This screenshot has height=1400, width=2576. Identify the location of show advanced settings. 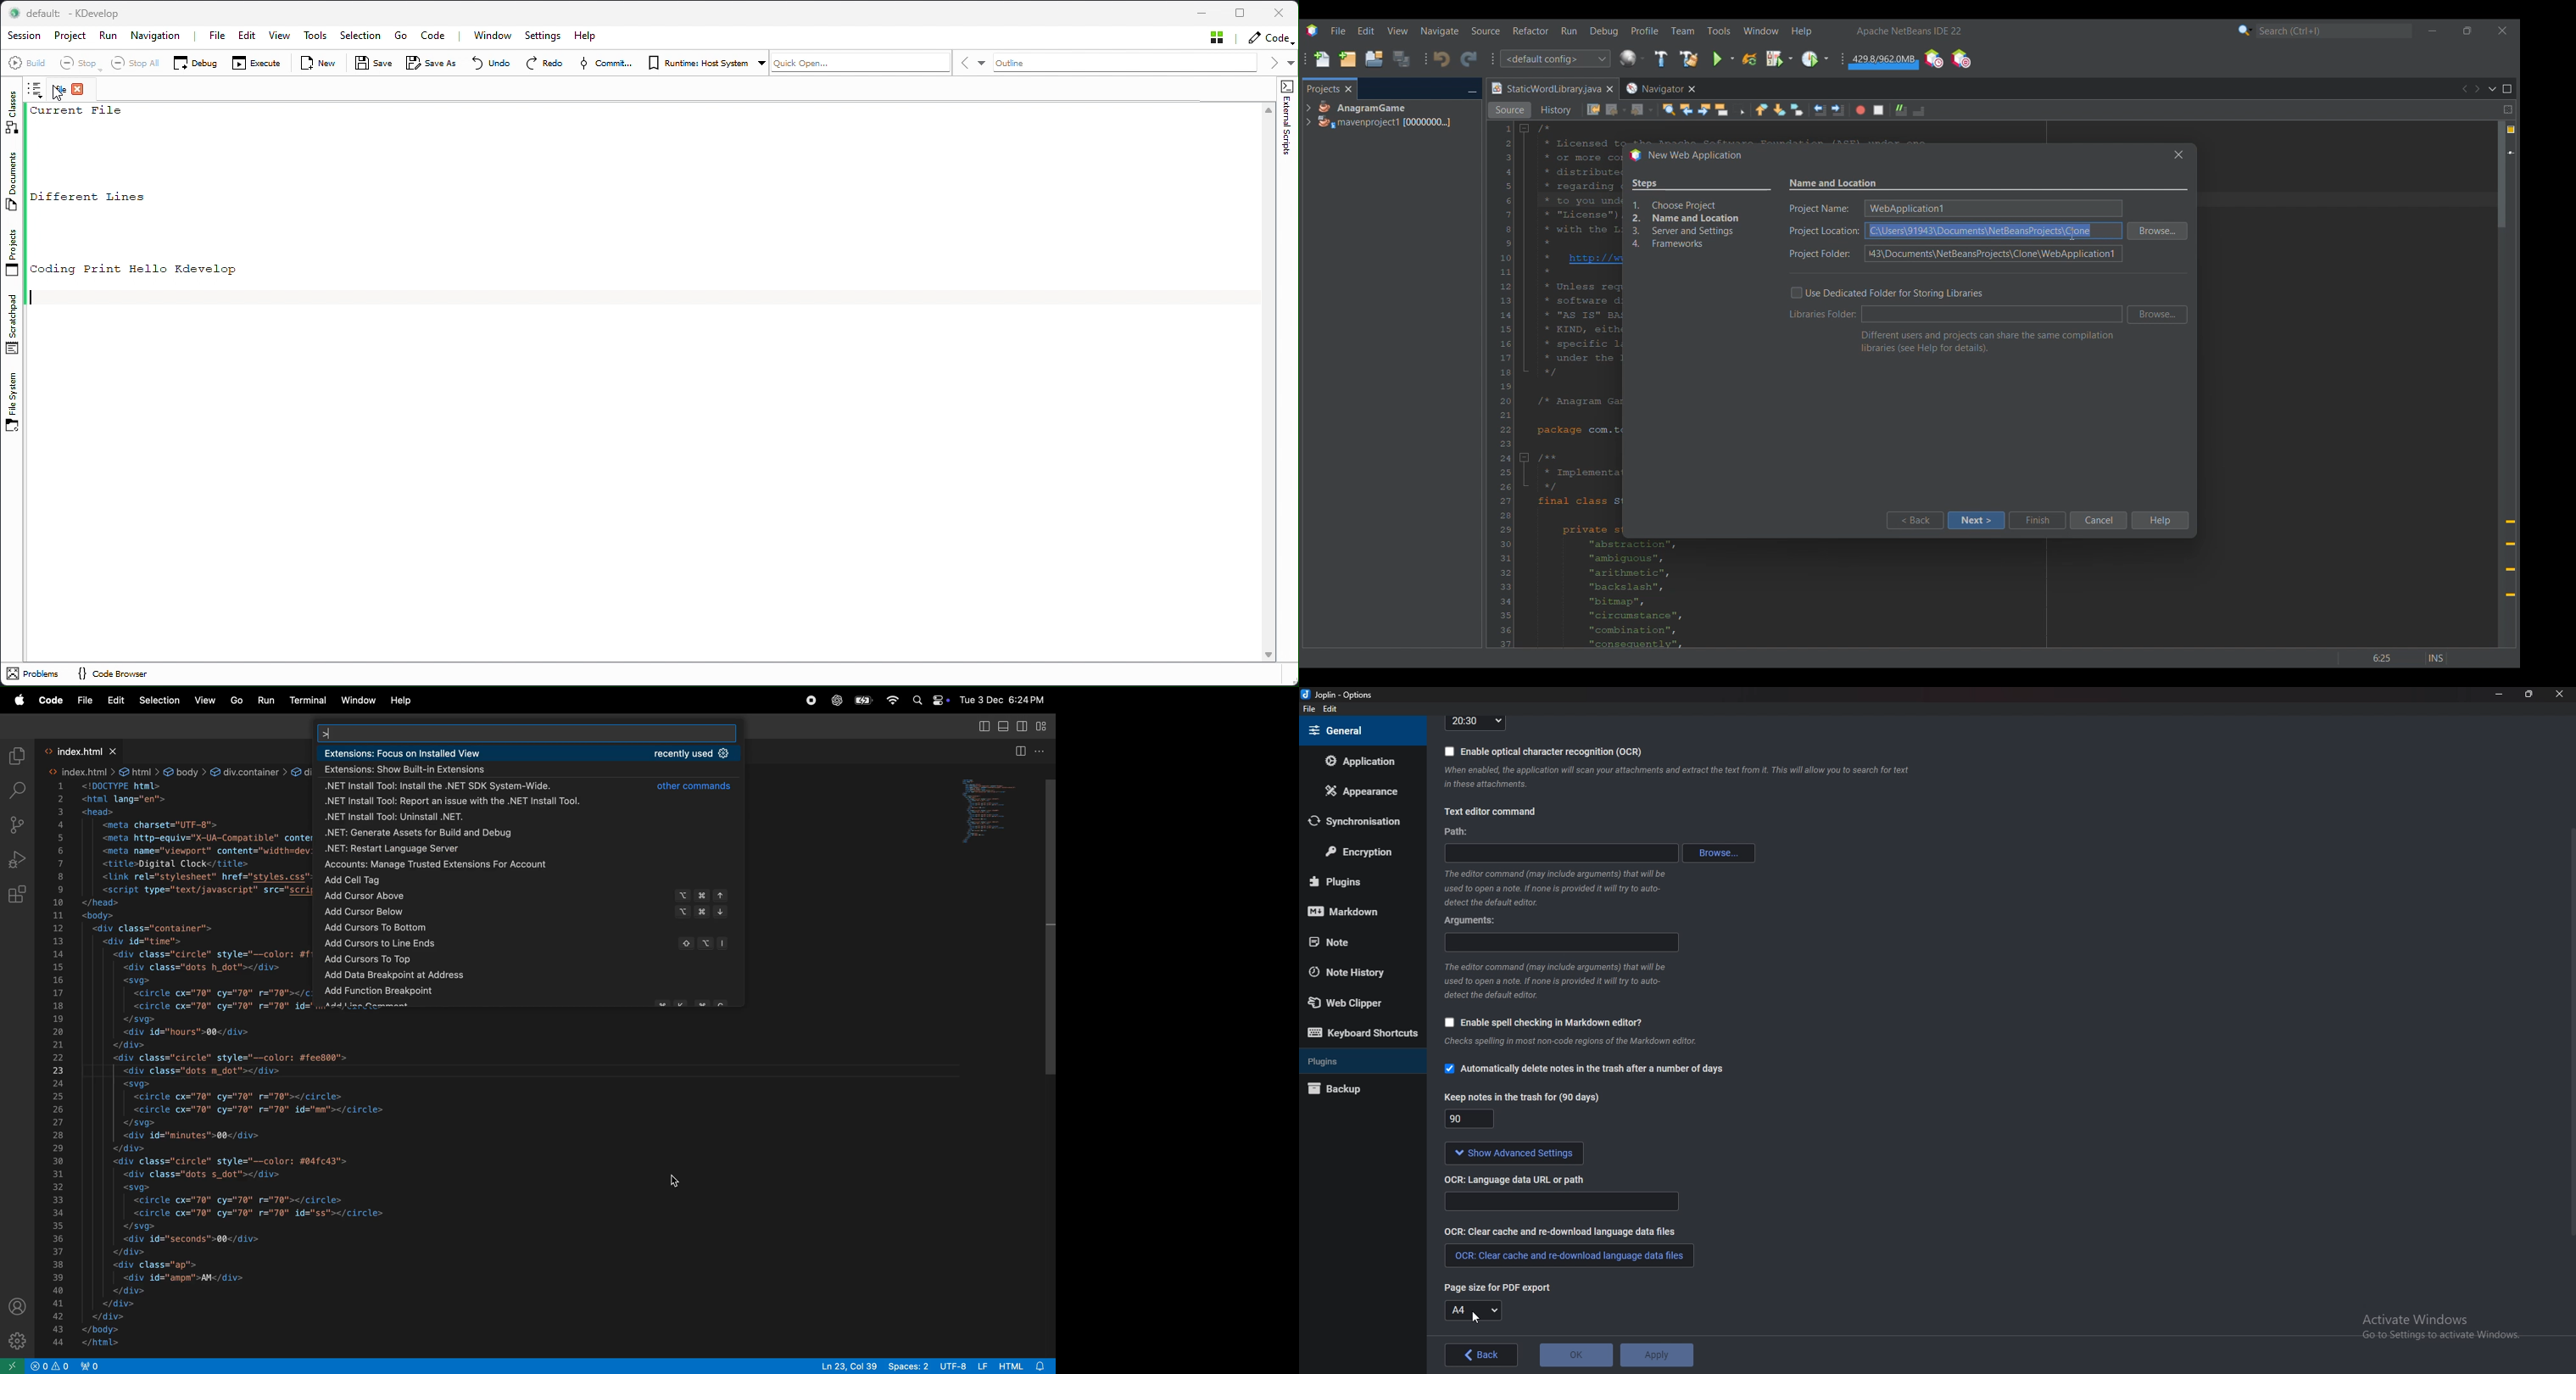
(1511, 1154).